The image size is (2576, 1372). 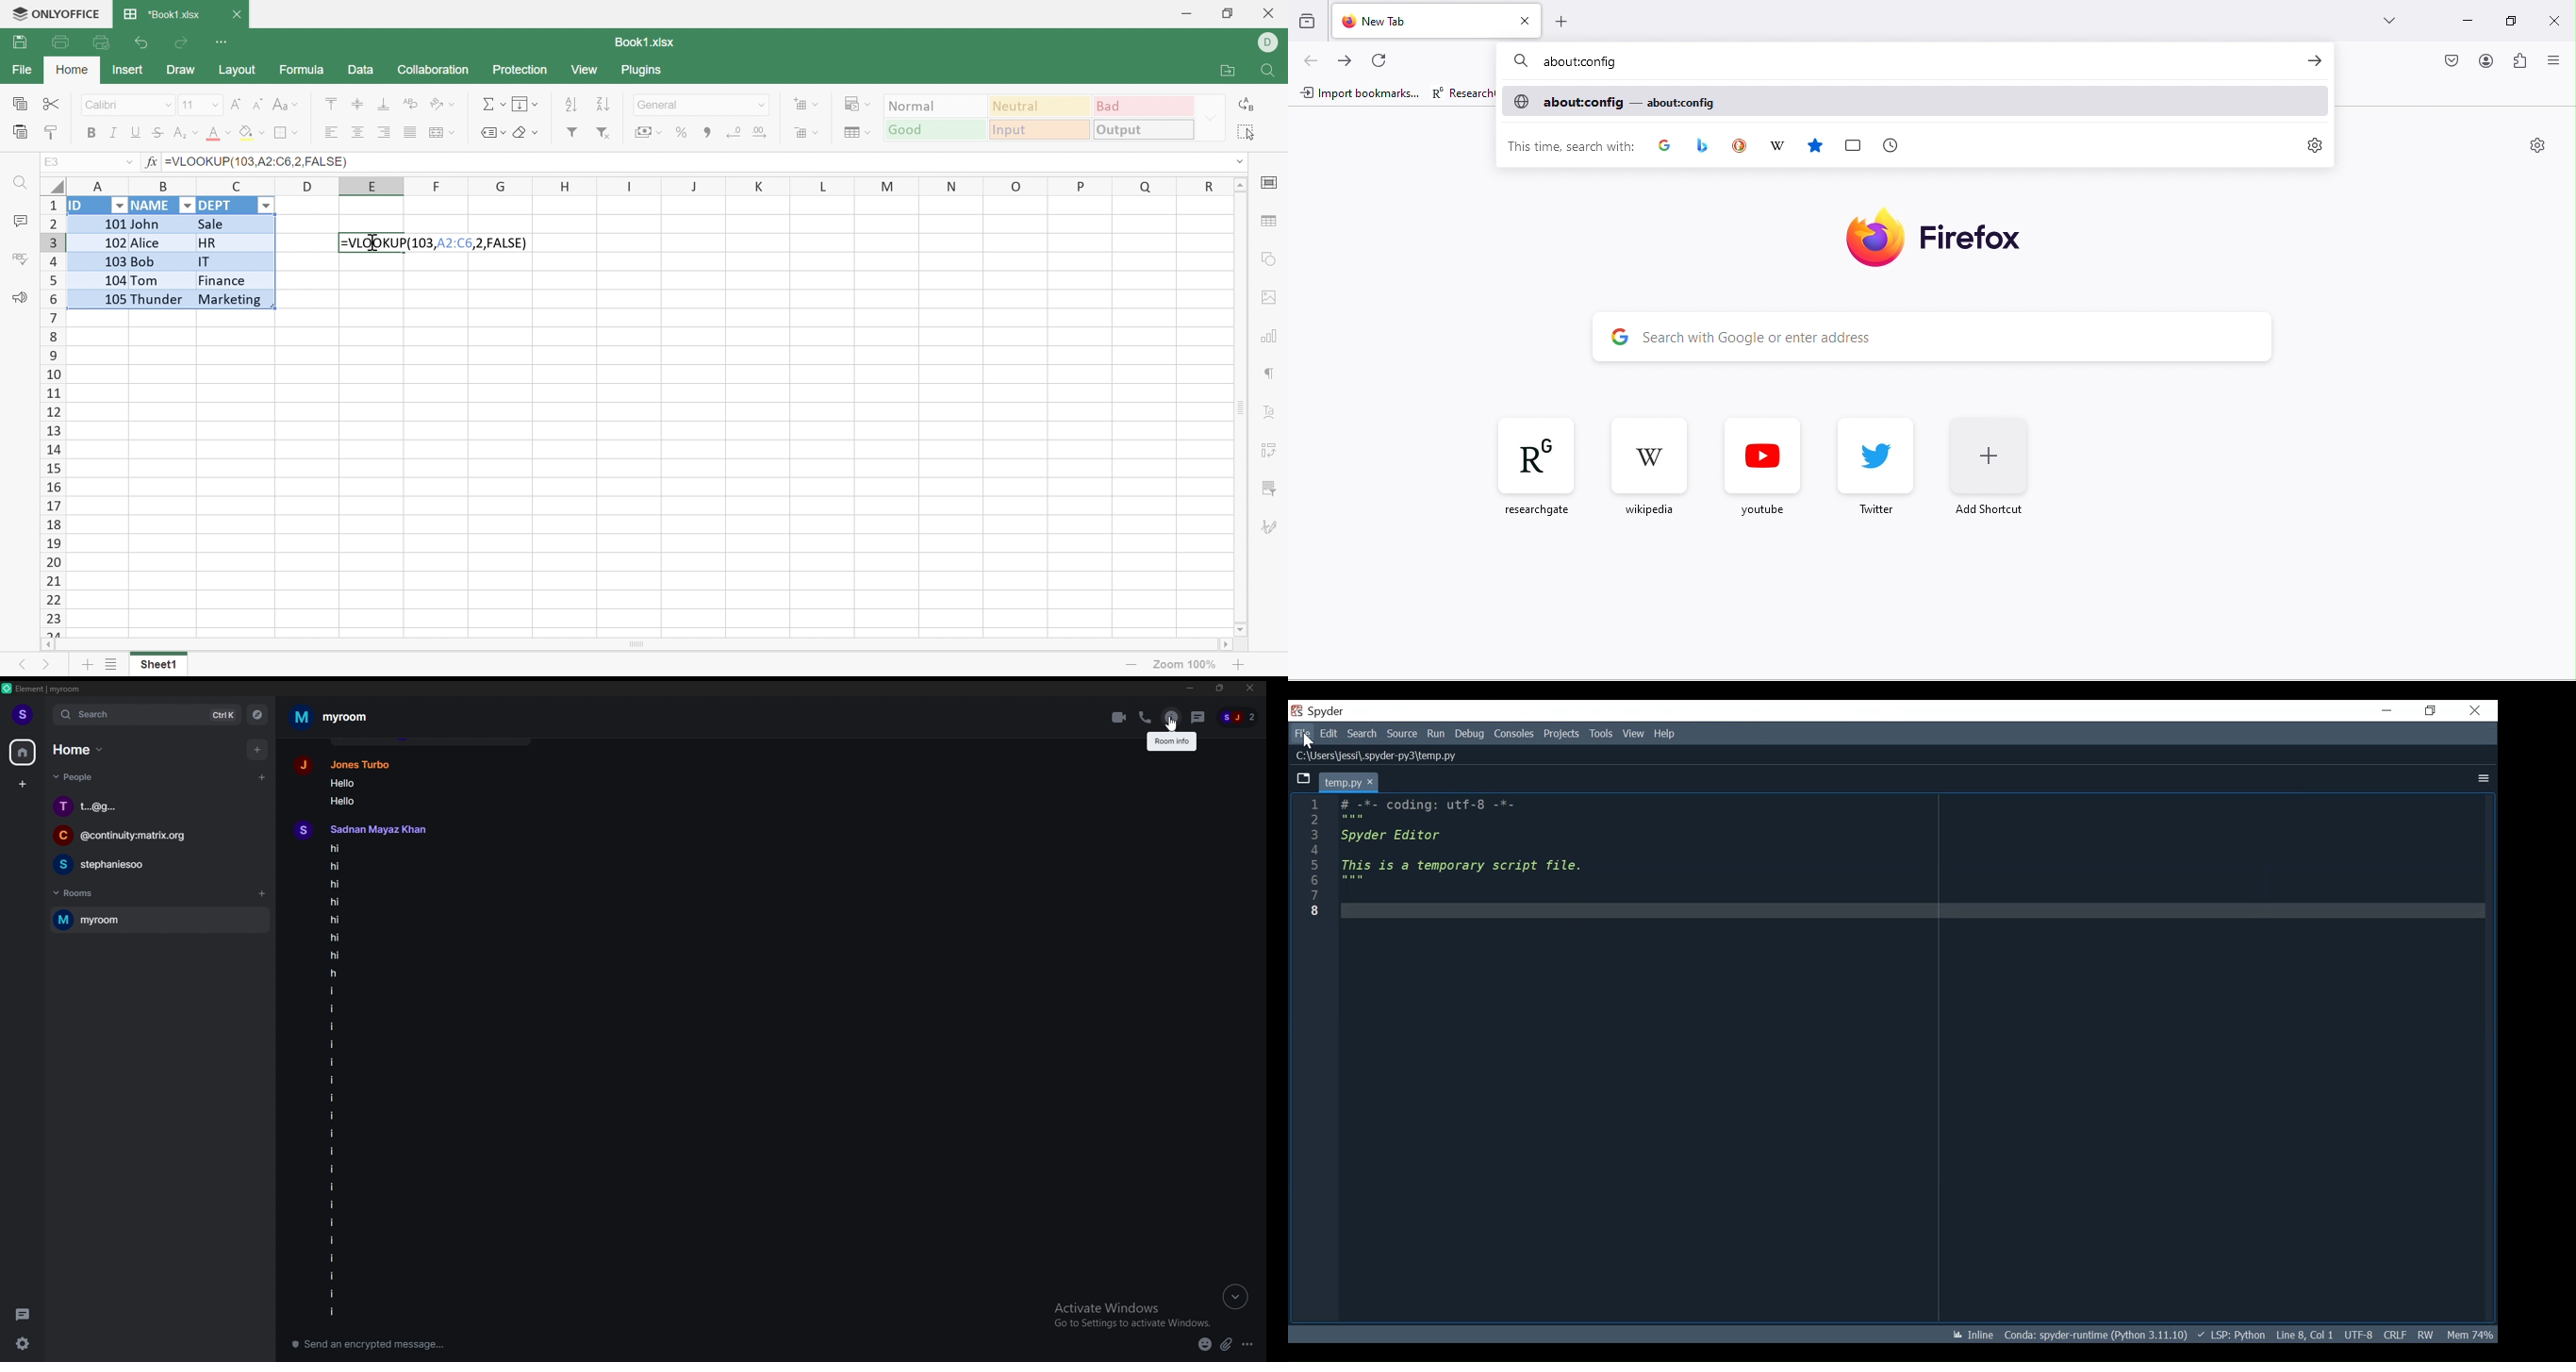 What do you see at coordinates (1267, 72) in the screenshot?
I see `Find` at bounding box center [1267, 72].